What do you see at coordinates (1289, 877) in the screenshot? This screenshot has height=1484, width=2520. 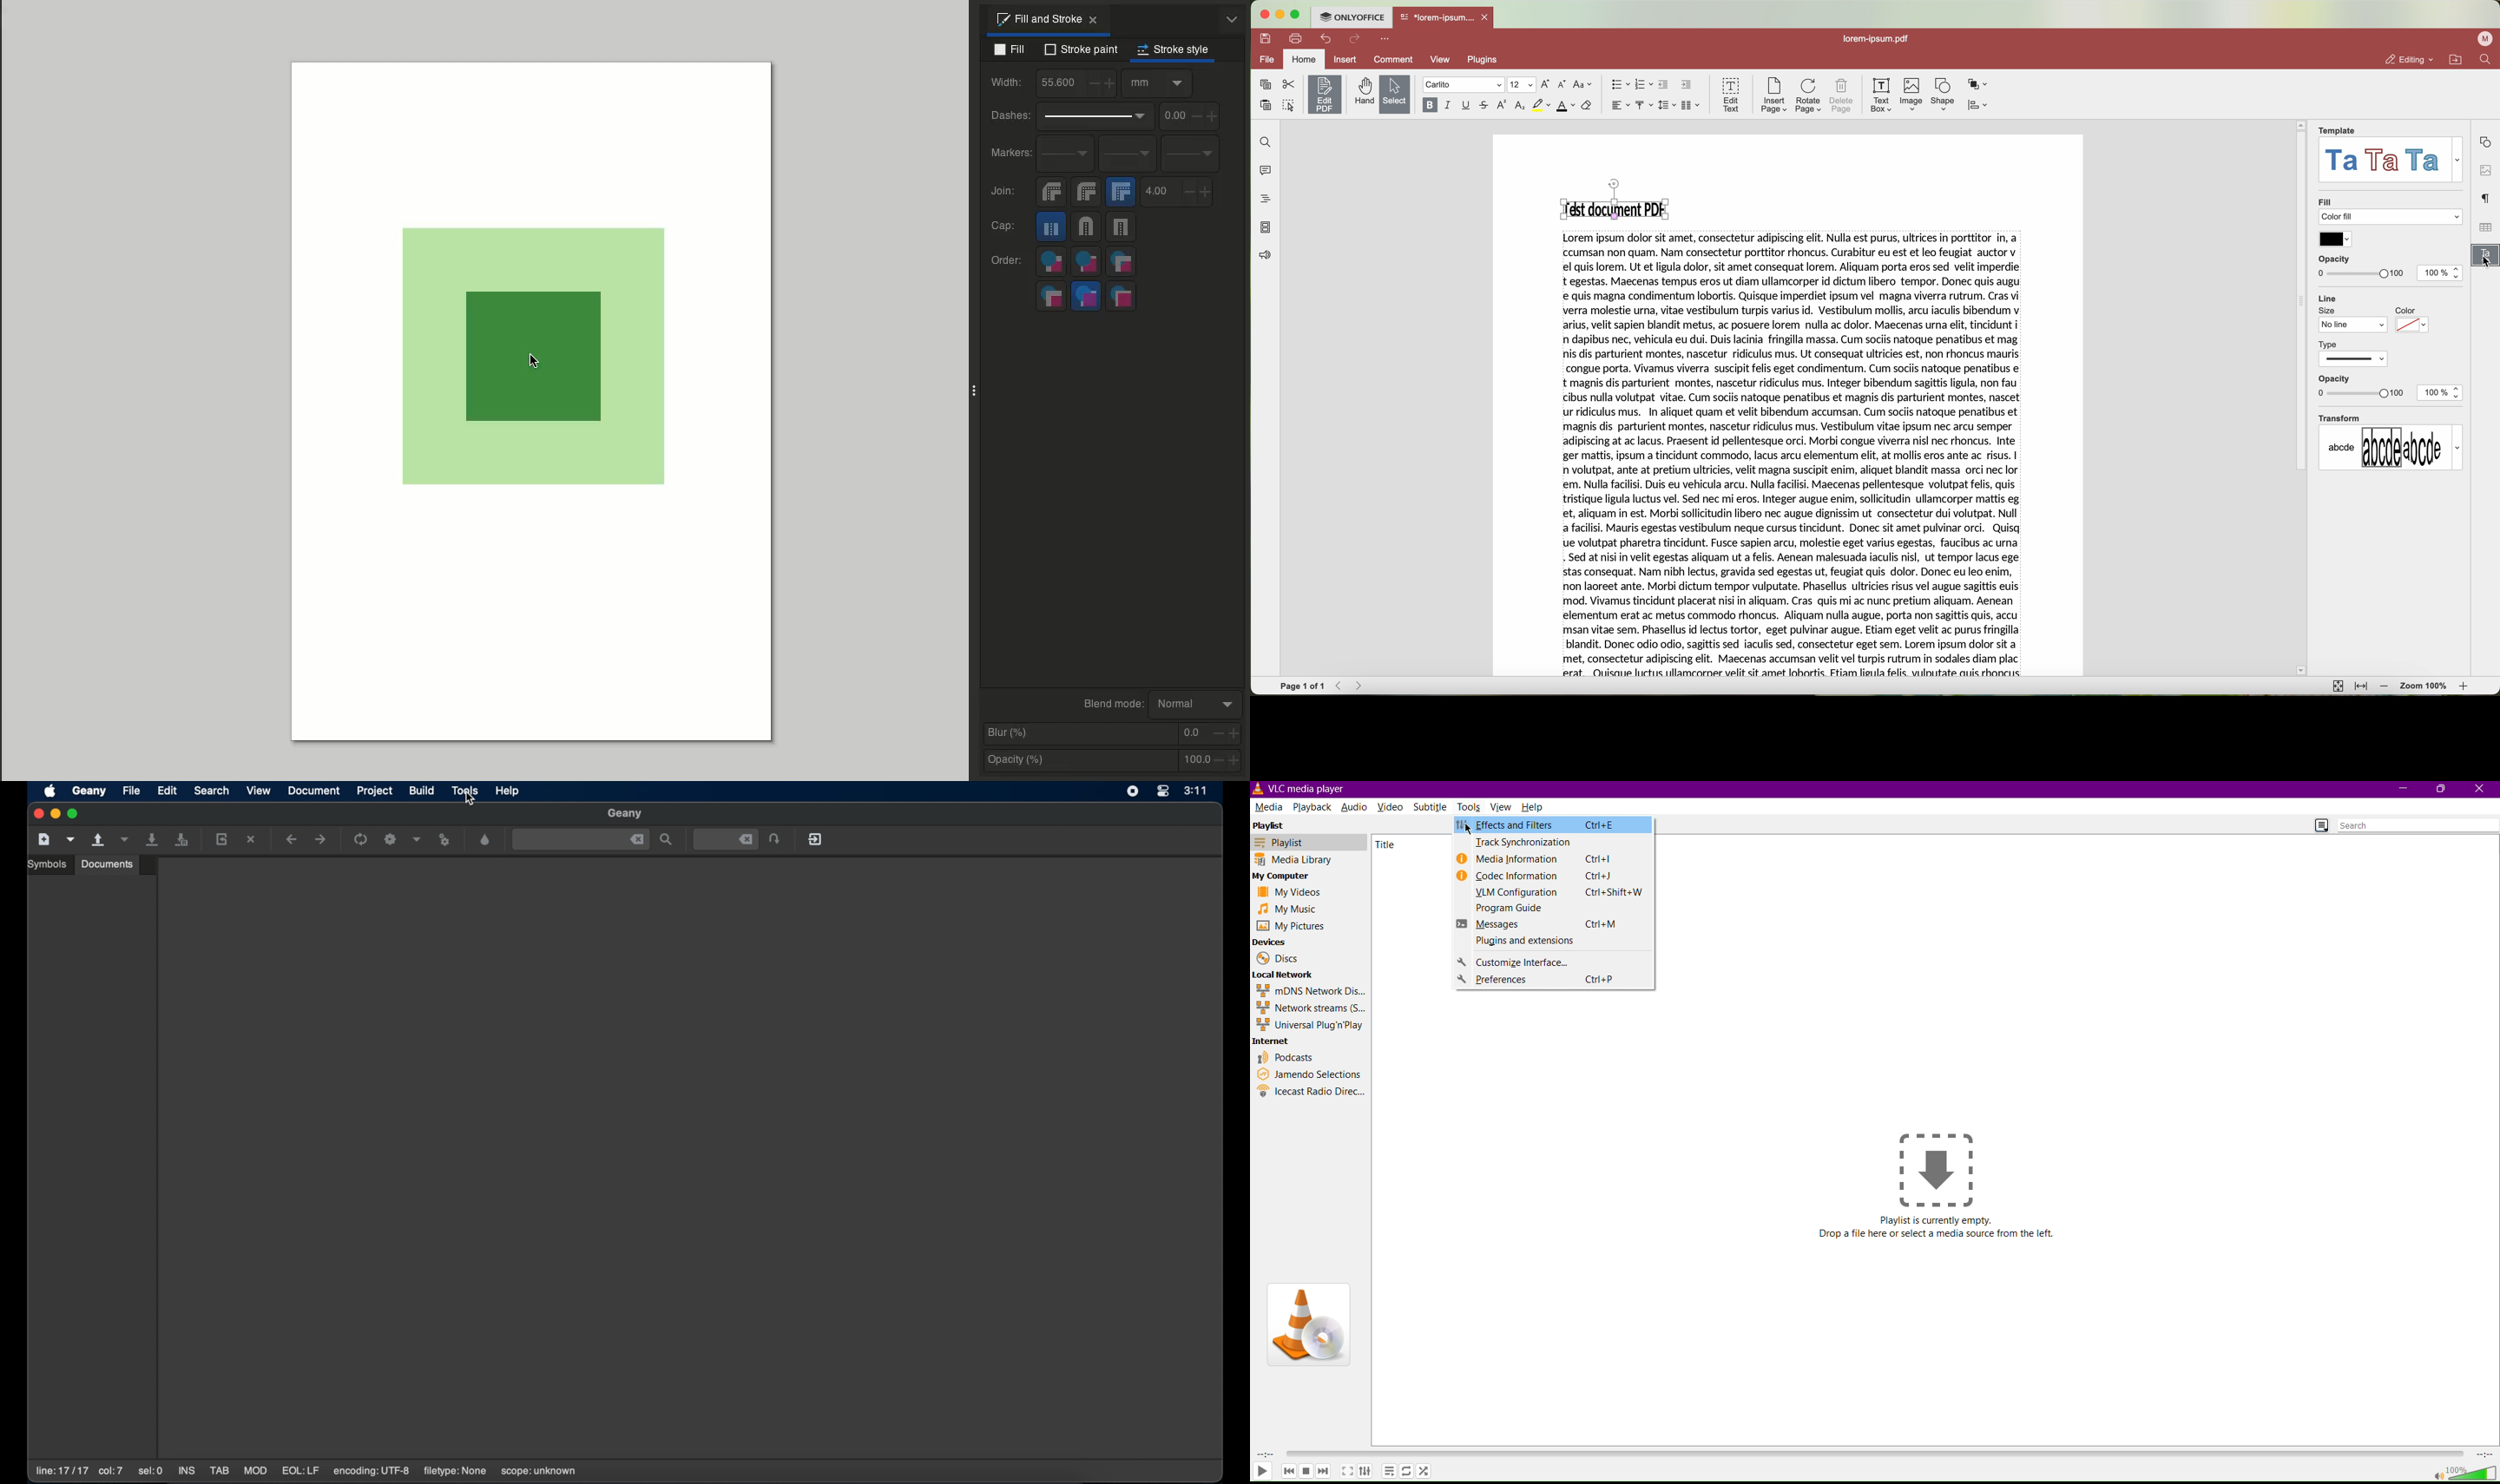 I see `My Computer` at bounding box center [1289, 877].